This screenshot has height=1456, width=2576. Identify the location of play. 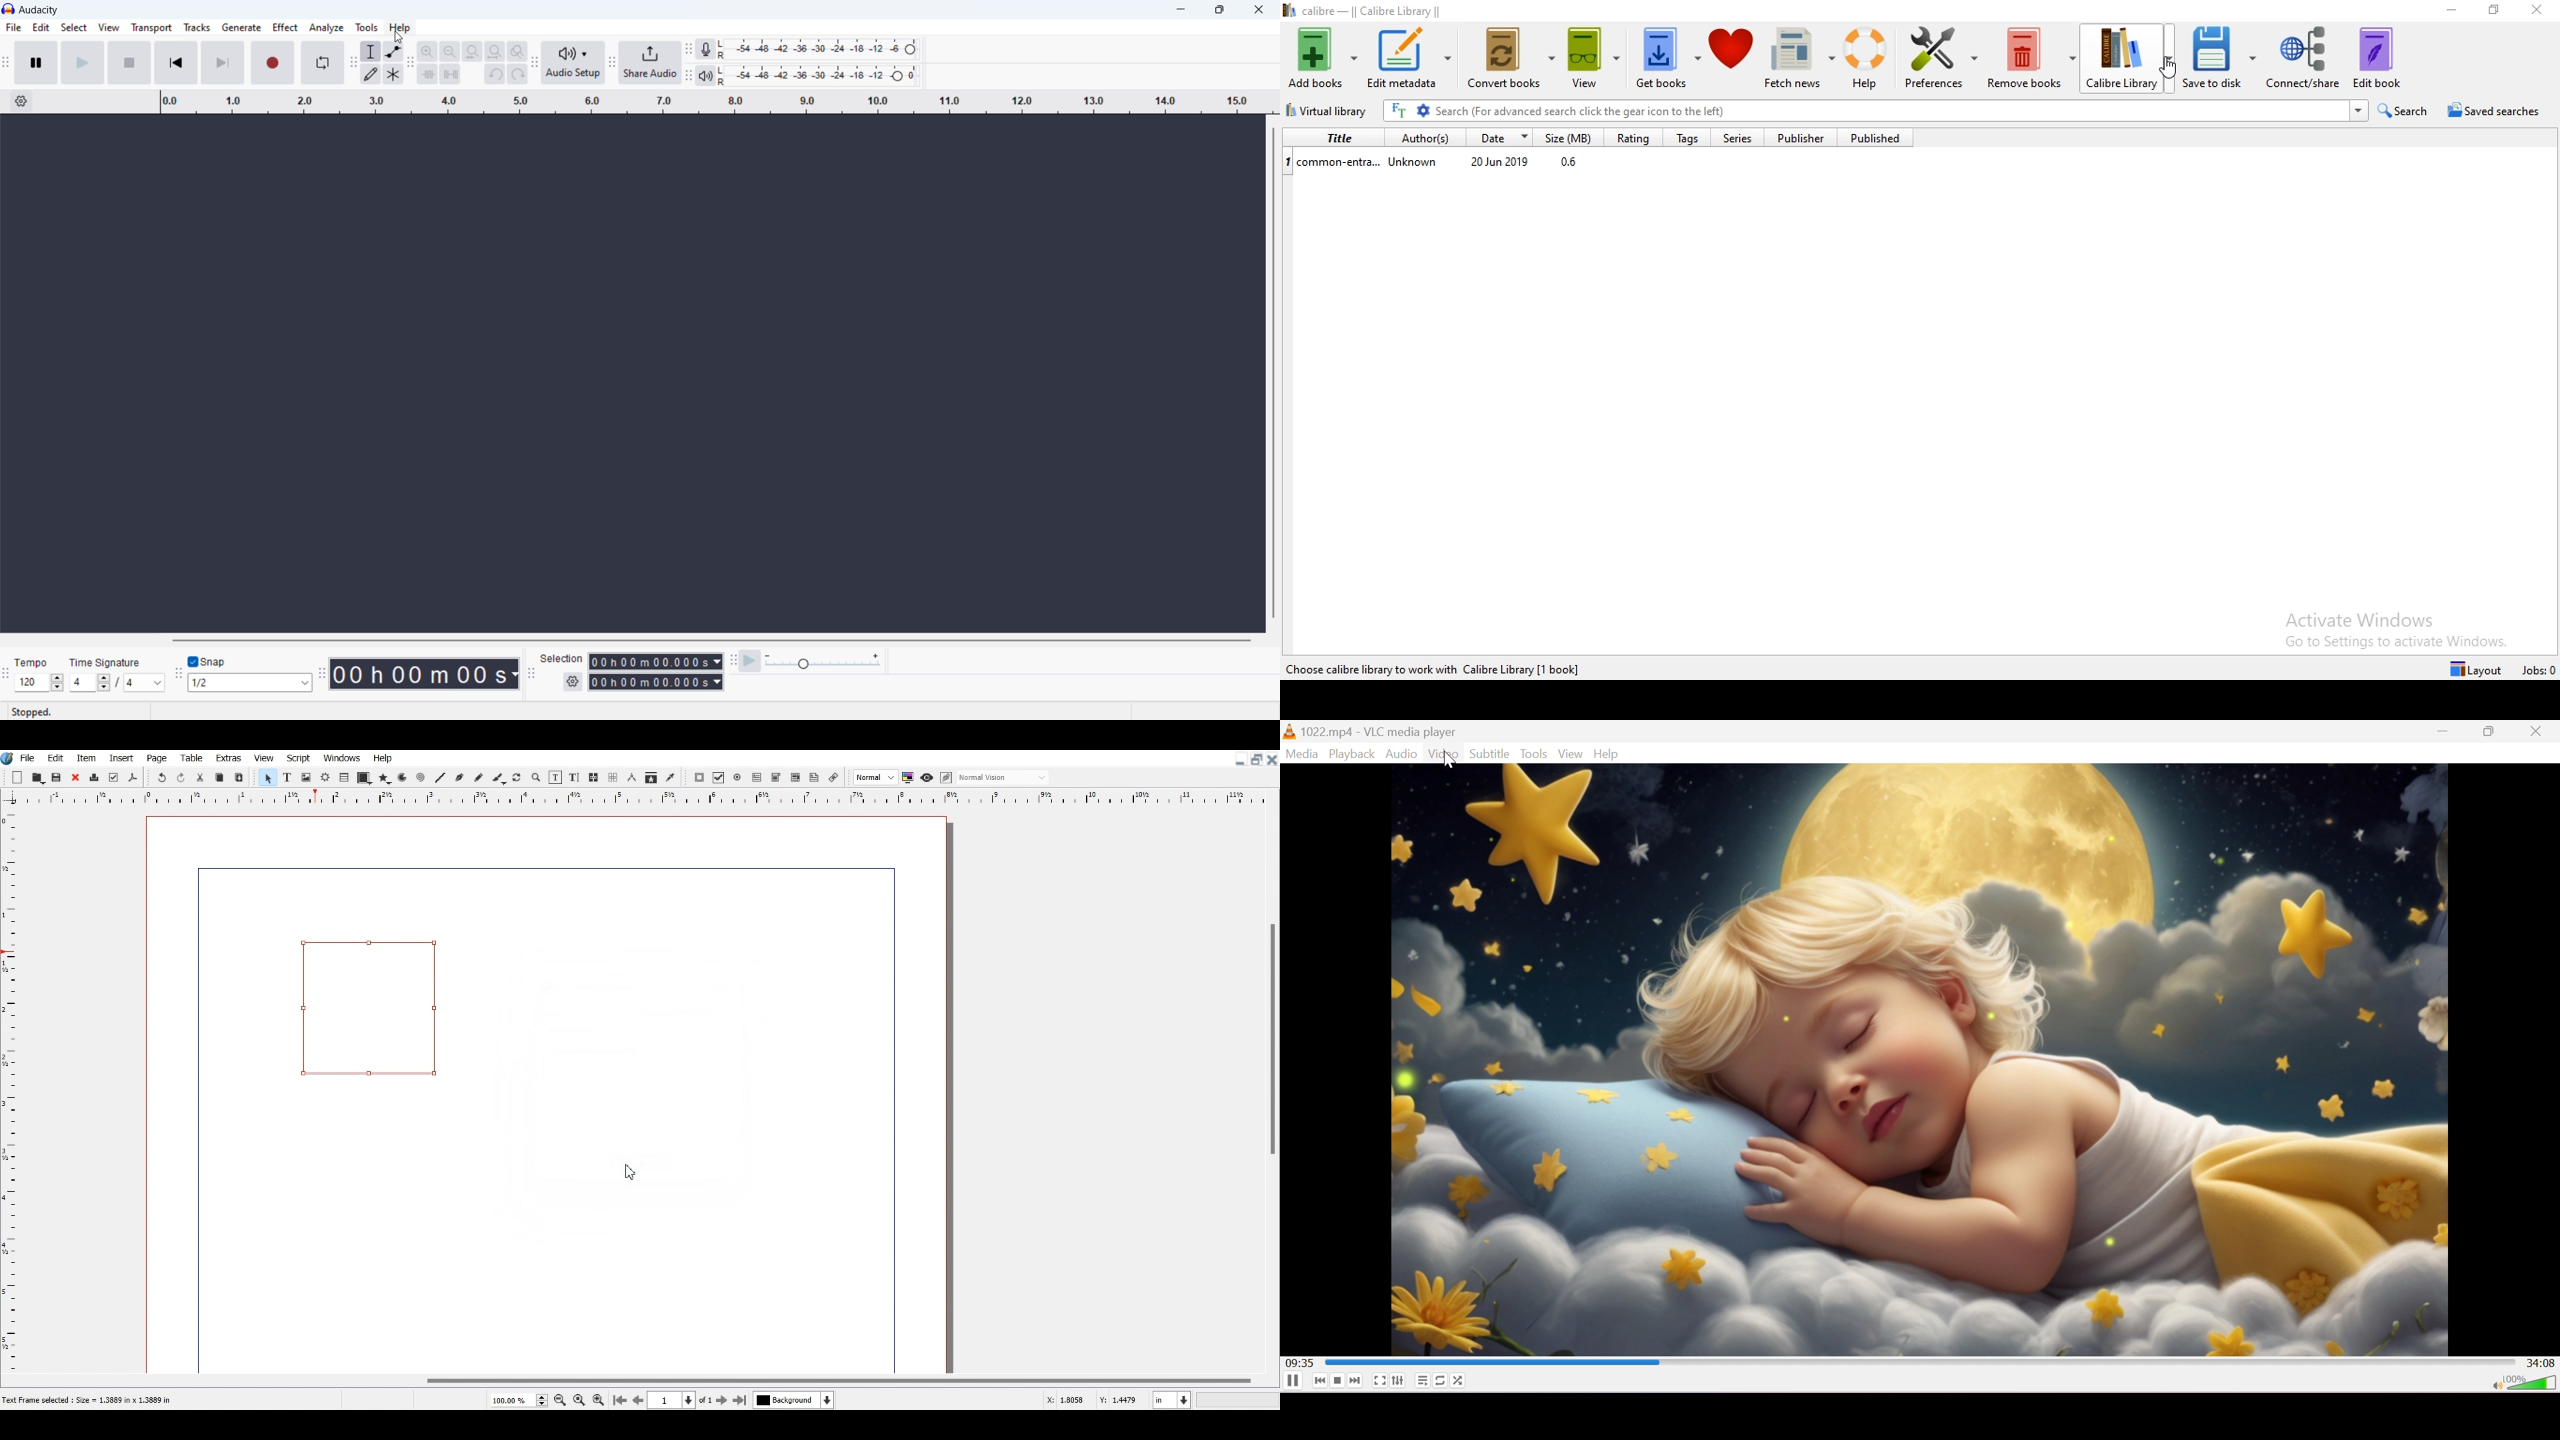
(83, 63).